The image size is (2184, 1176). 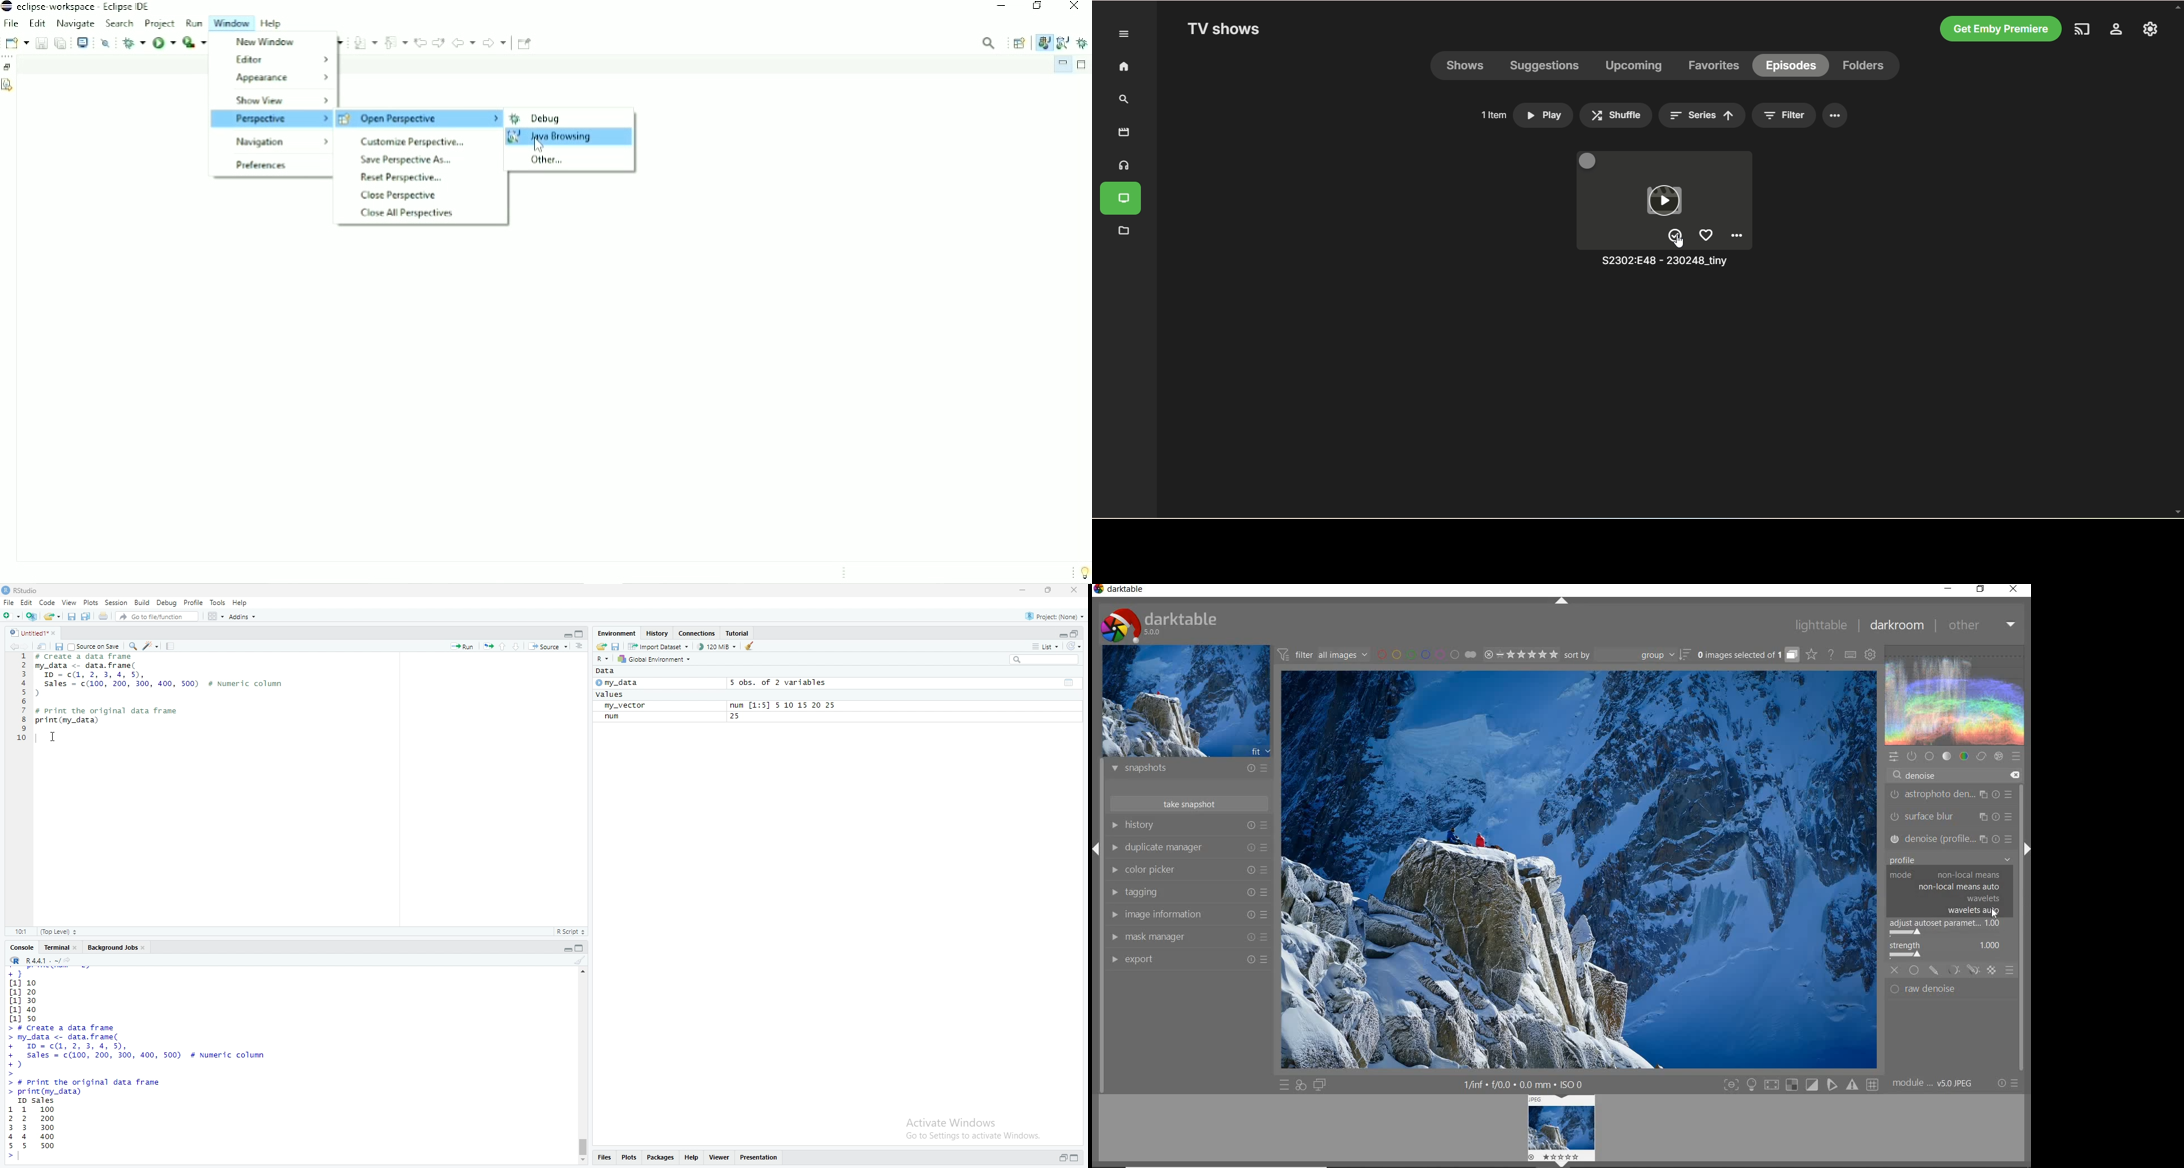 What do you see at coordinates (761, 1159) in the screenshot?
I see `presentation` at bounding box center [761, 1159].